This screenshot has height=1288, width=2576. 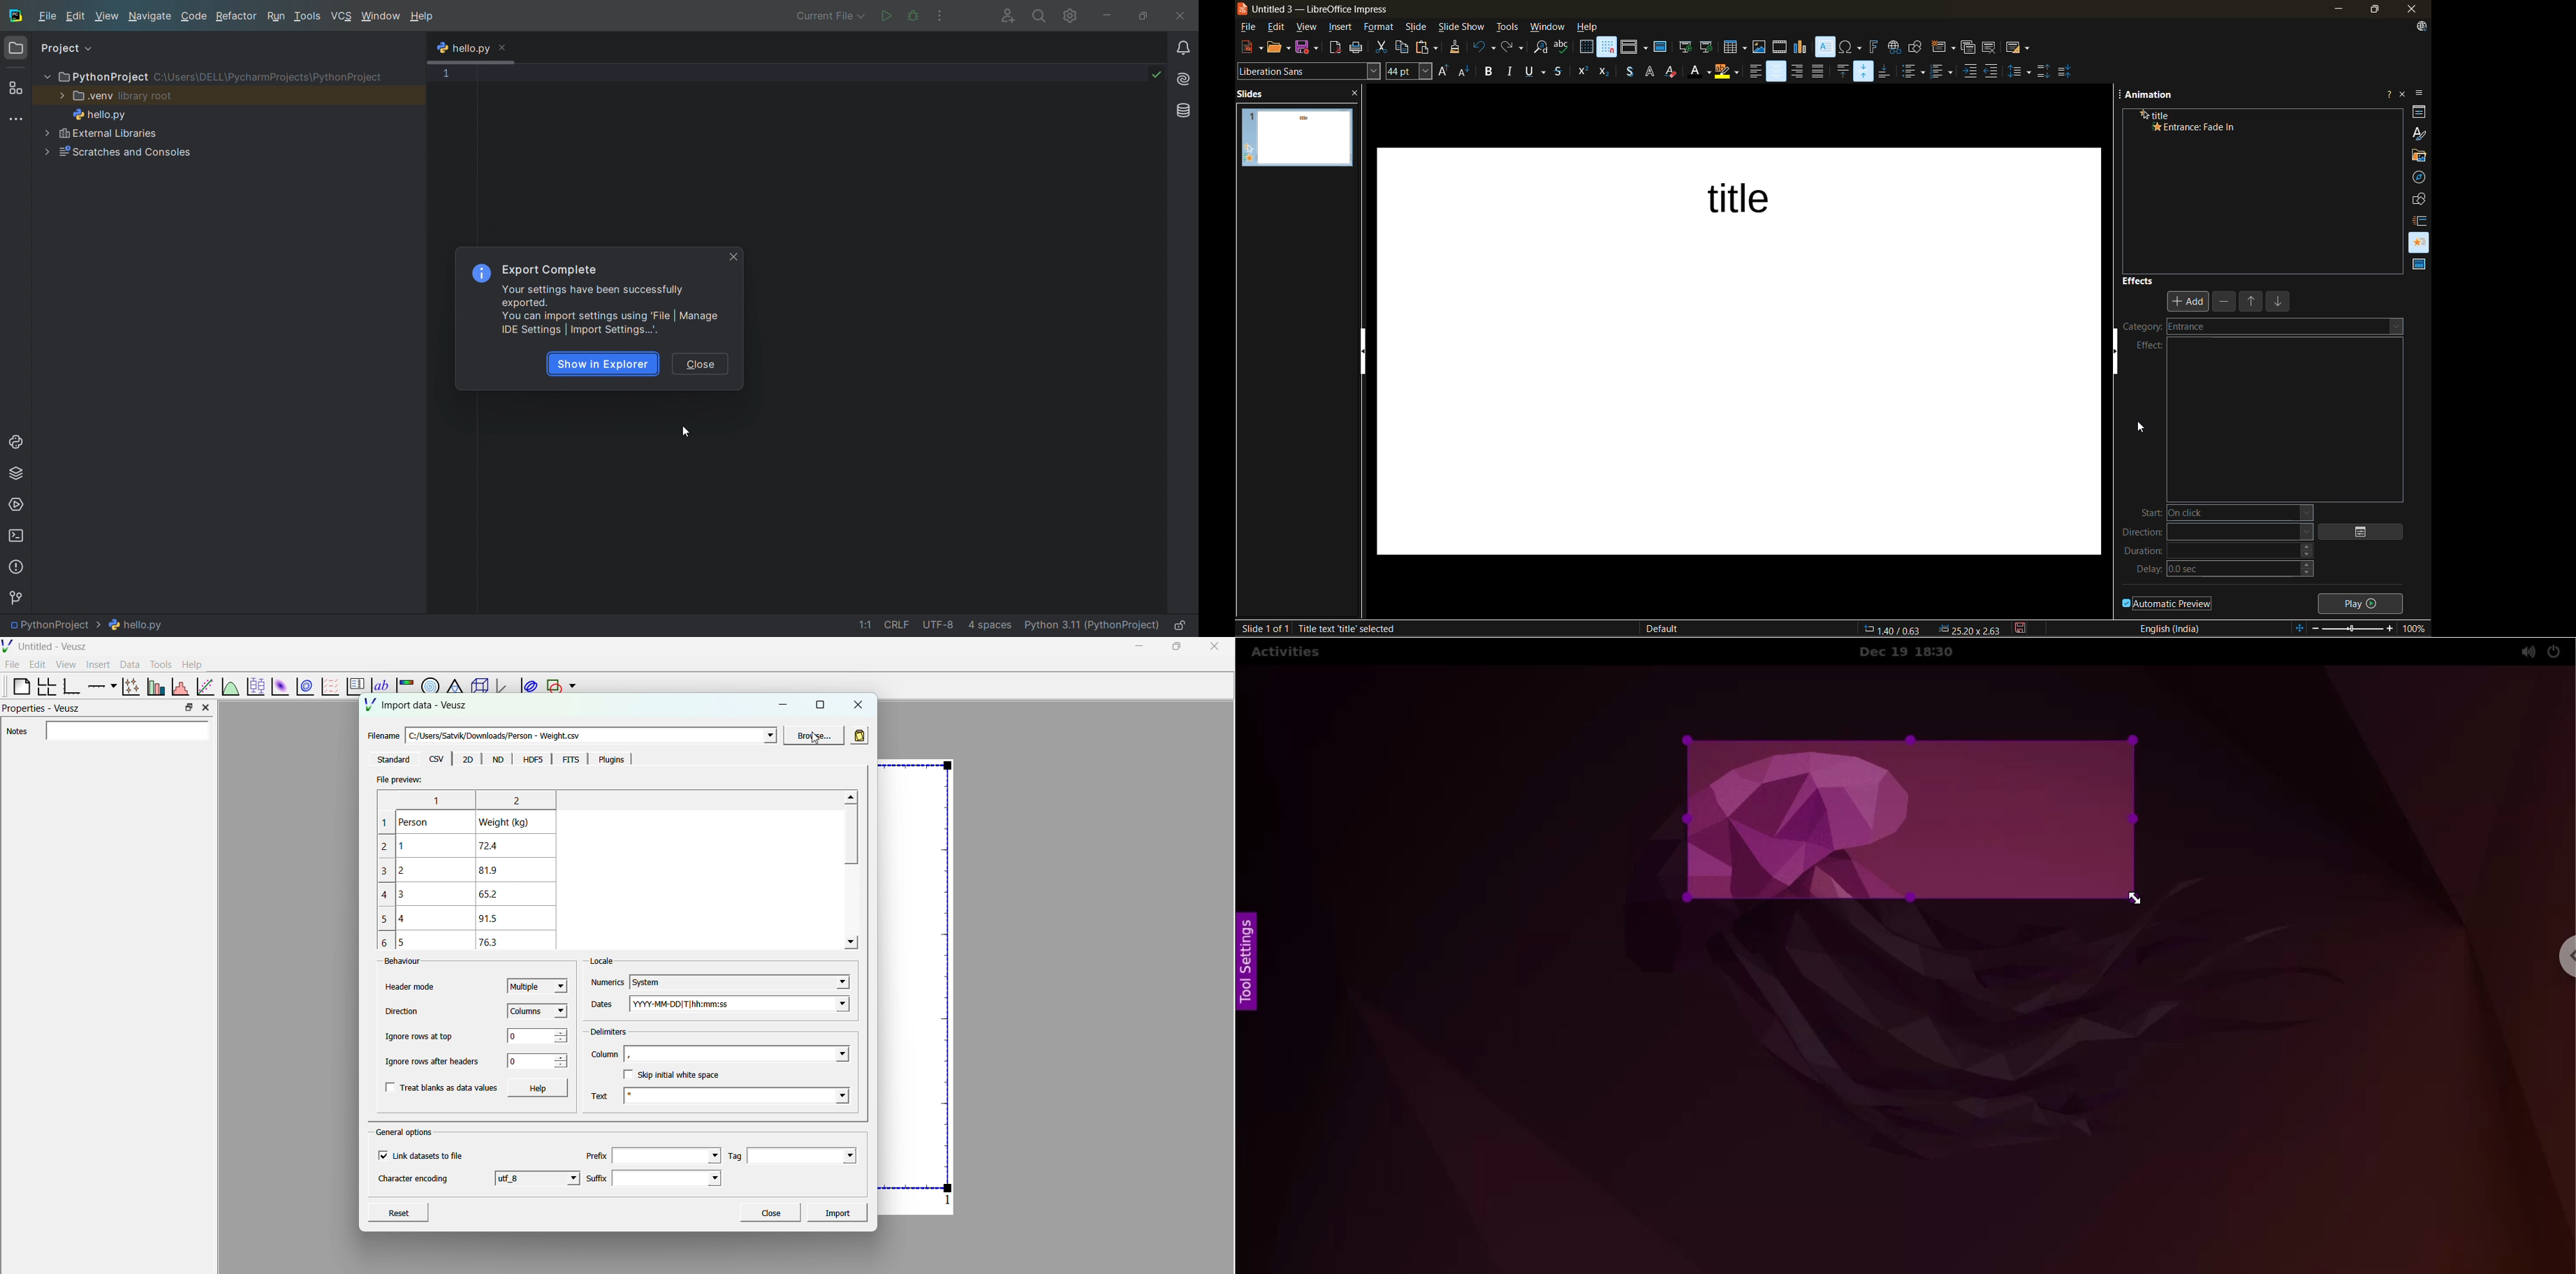 What do you see at coordinates (1466, 74) in the screenshot?
I see `decrease font size` at bounding box center [1466, 74].